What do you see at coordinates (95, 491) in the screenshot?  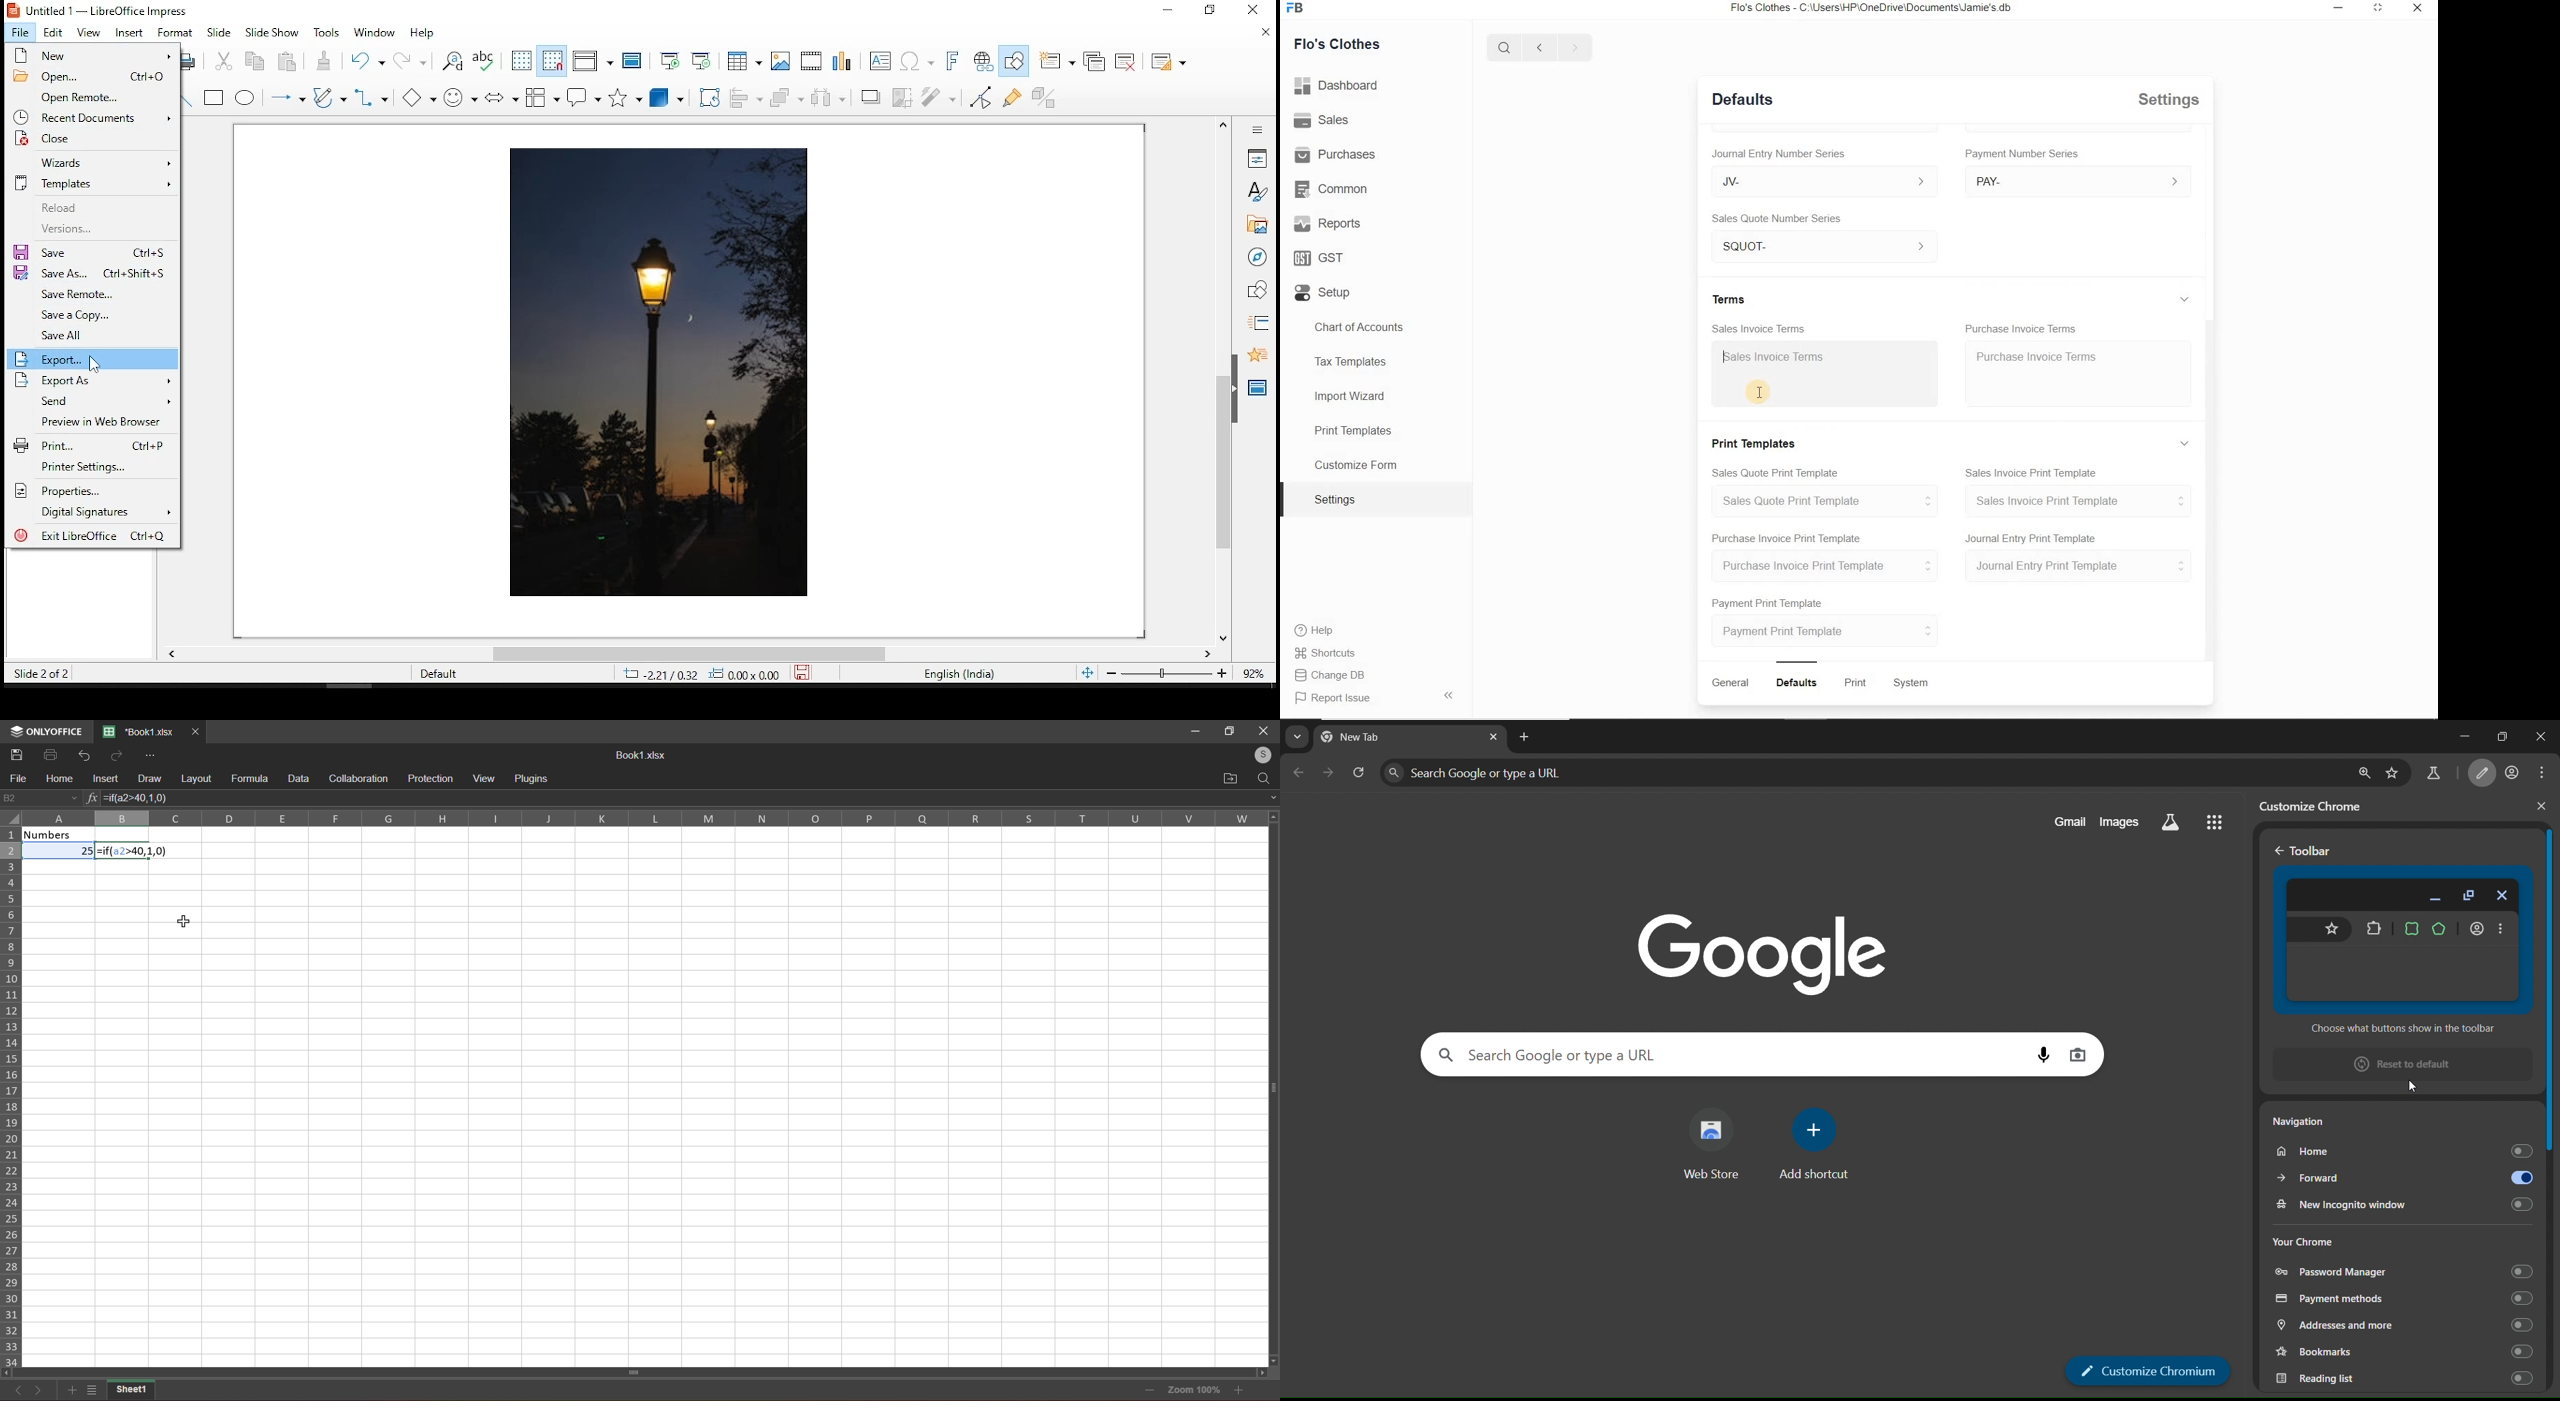 I see `properties` at bounding box center [95, 491].